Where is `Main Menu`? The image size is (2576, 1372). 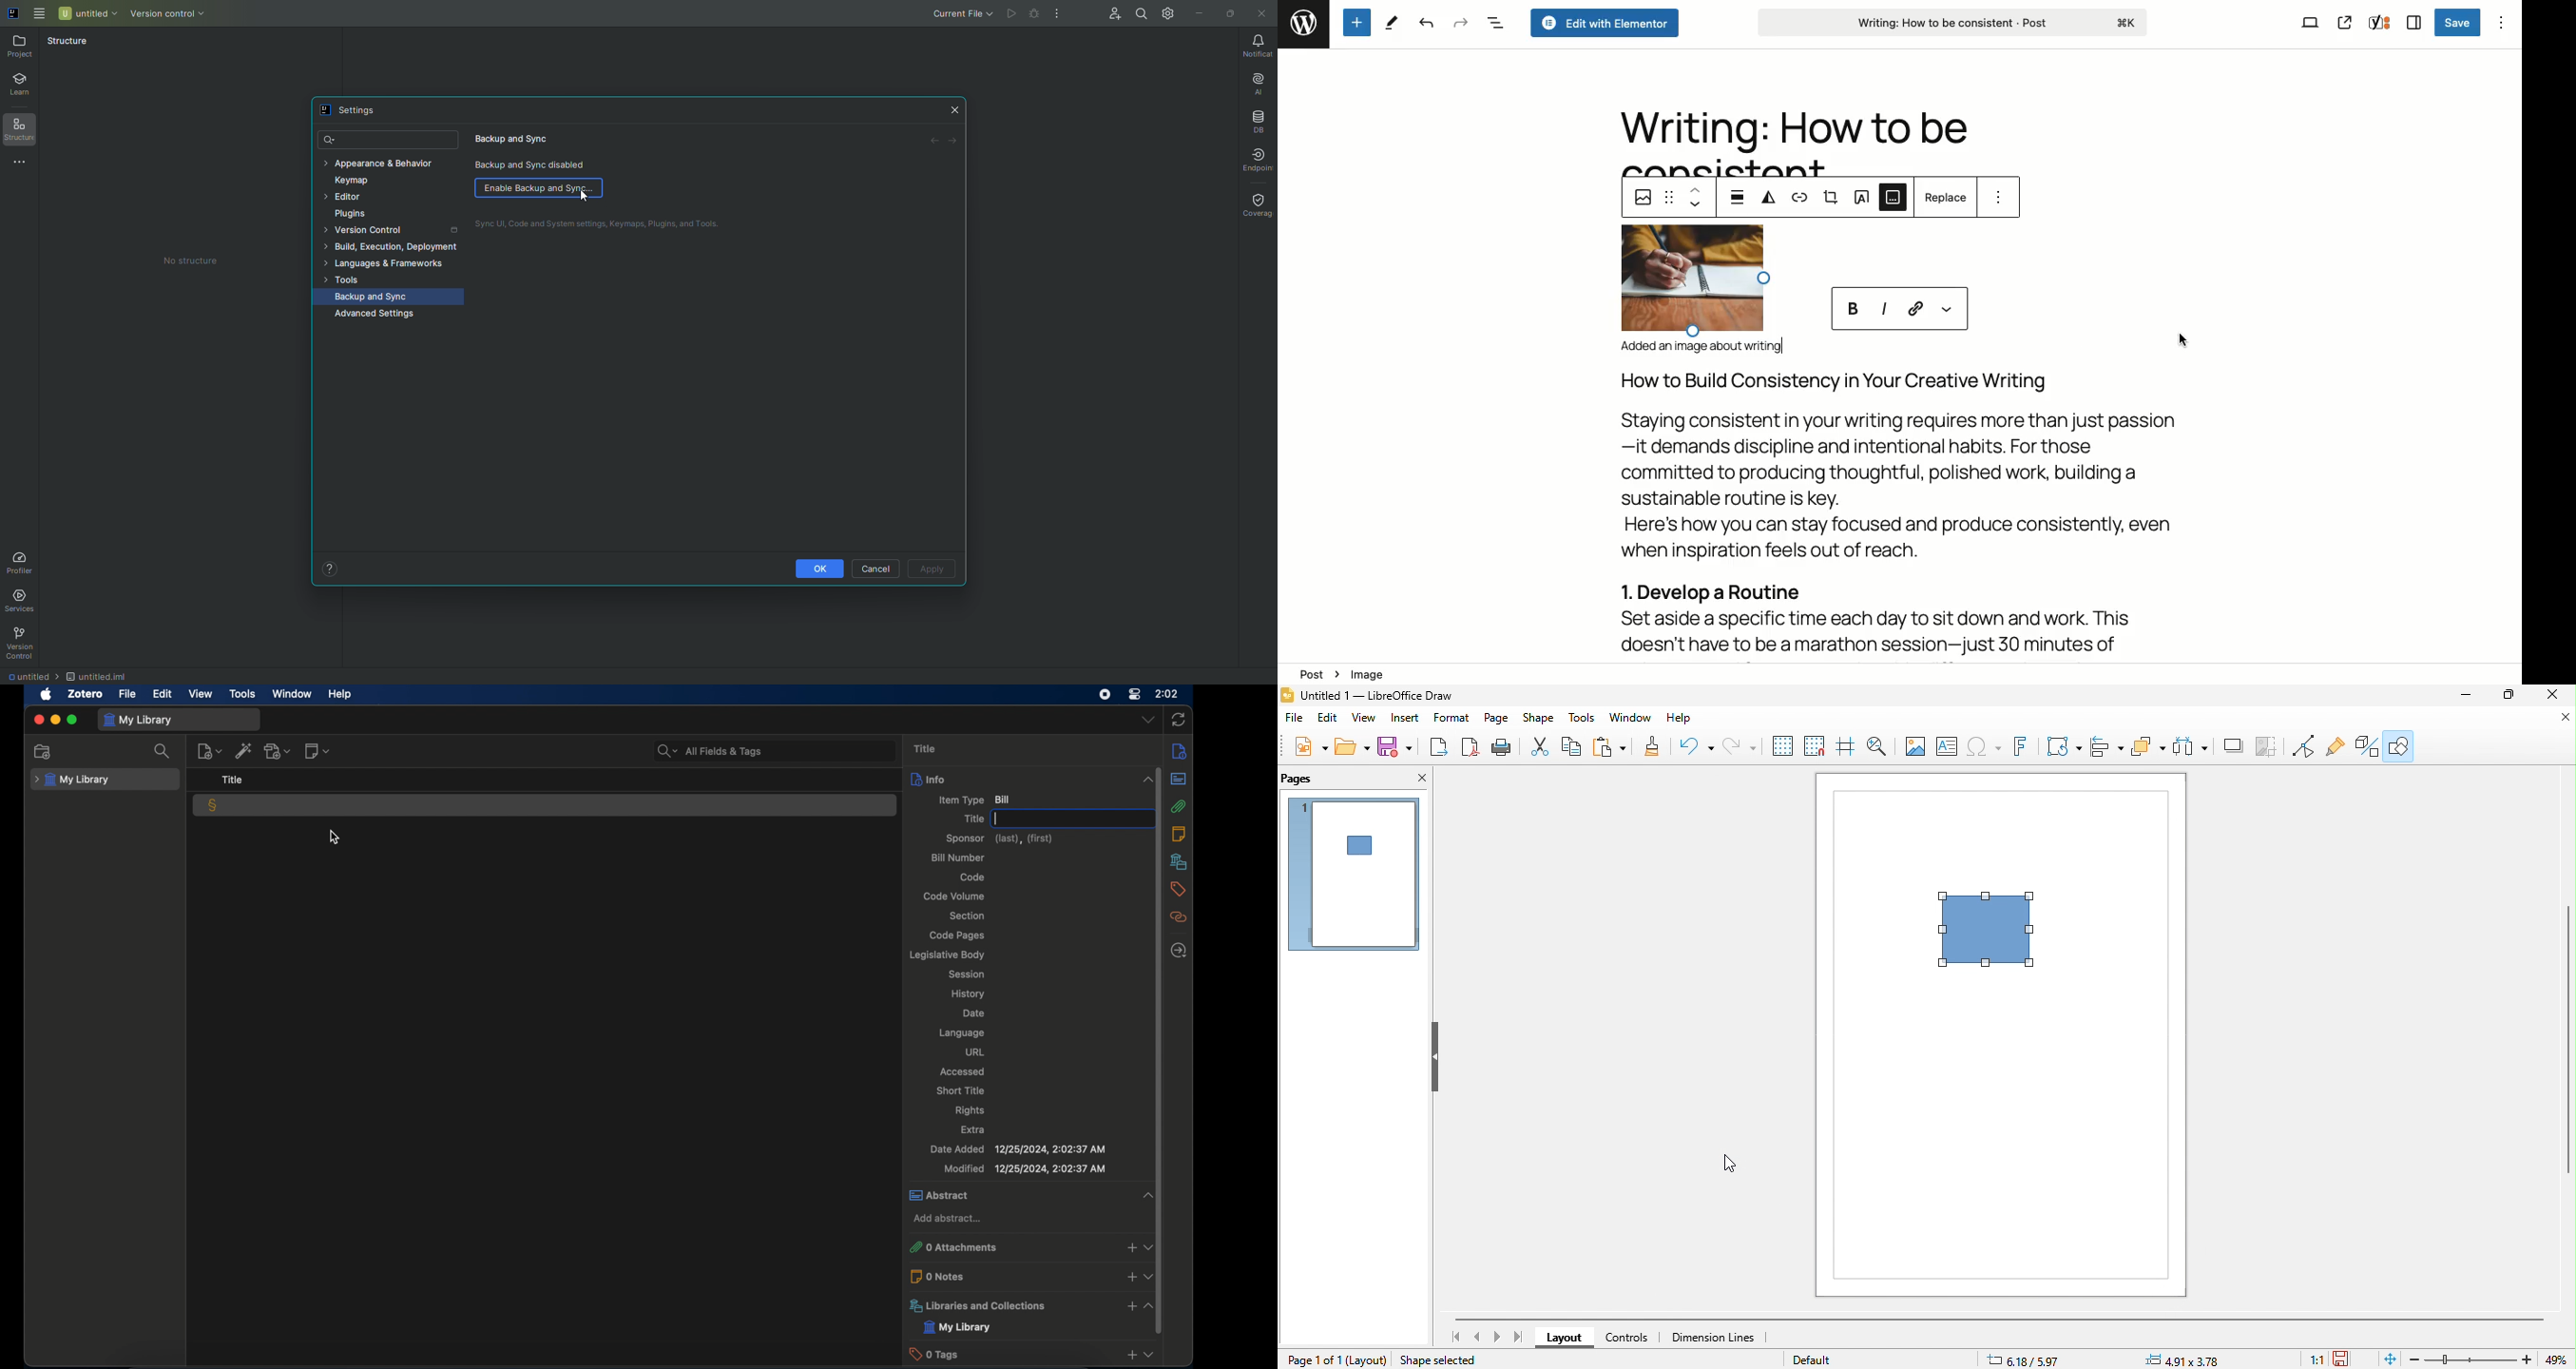 Main Menu is located at coordinates (40, 12).